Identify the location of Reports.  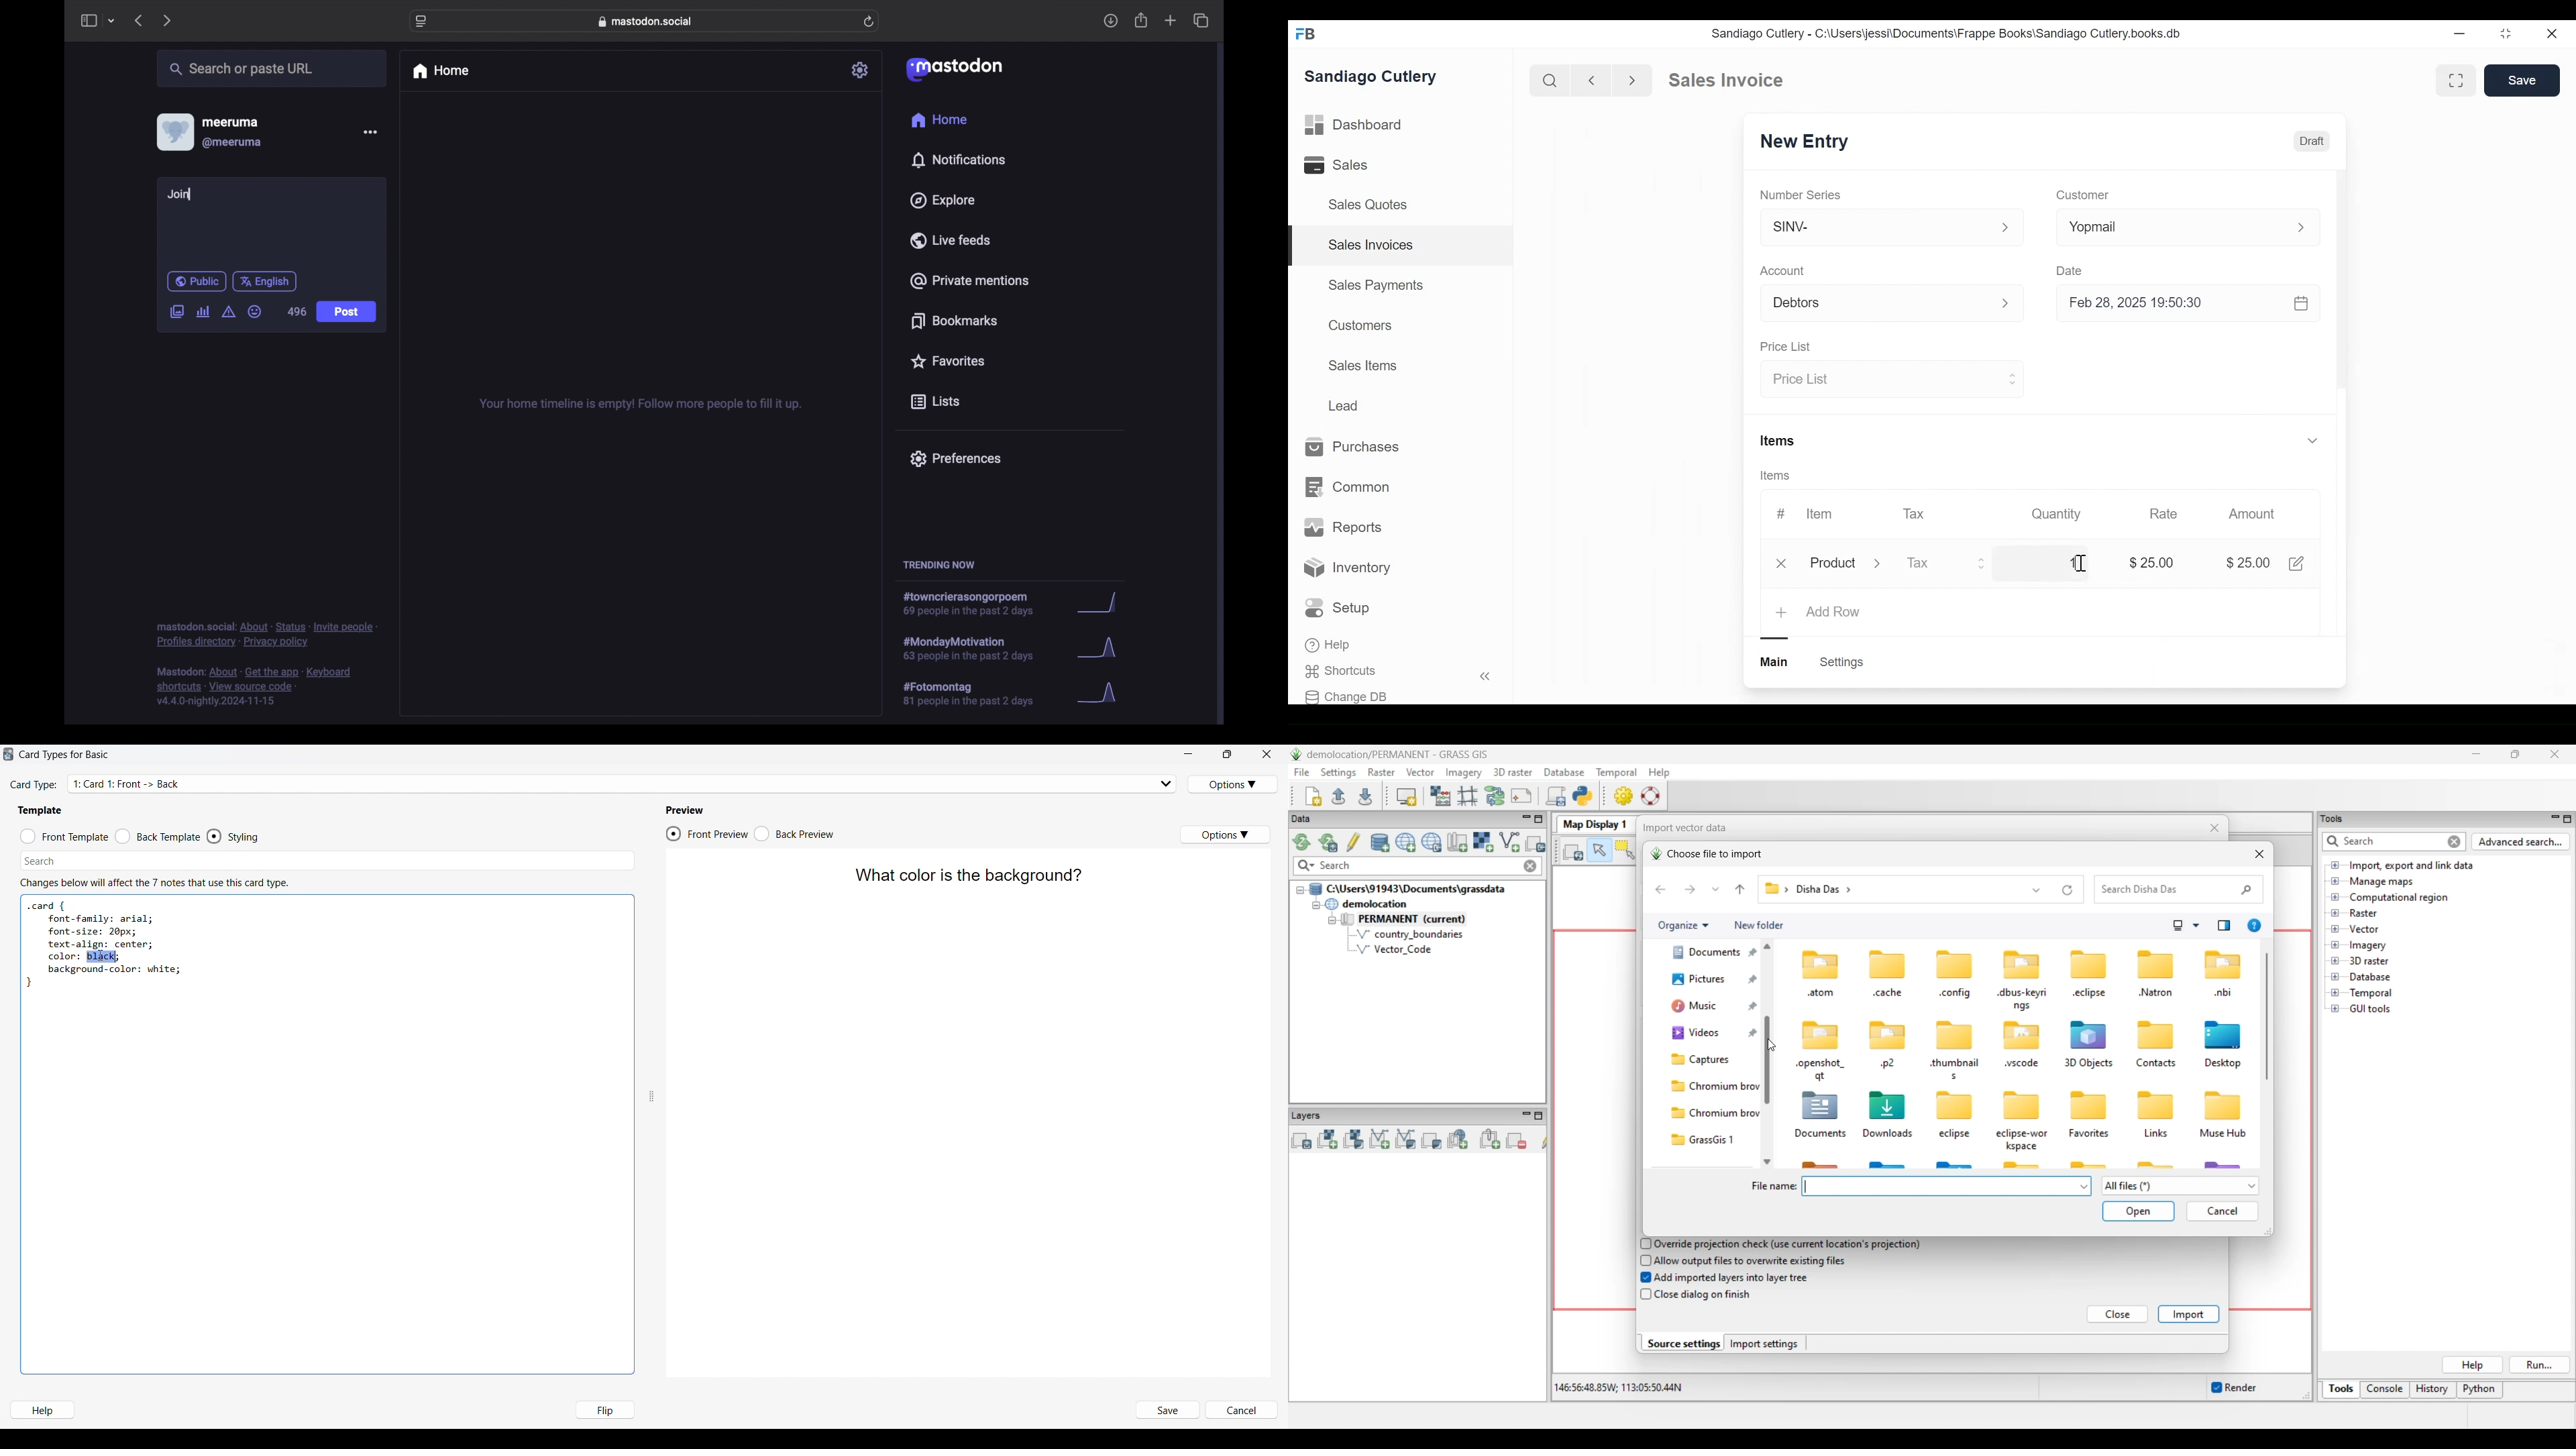
(1343, 527).